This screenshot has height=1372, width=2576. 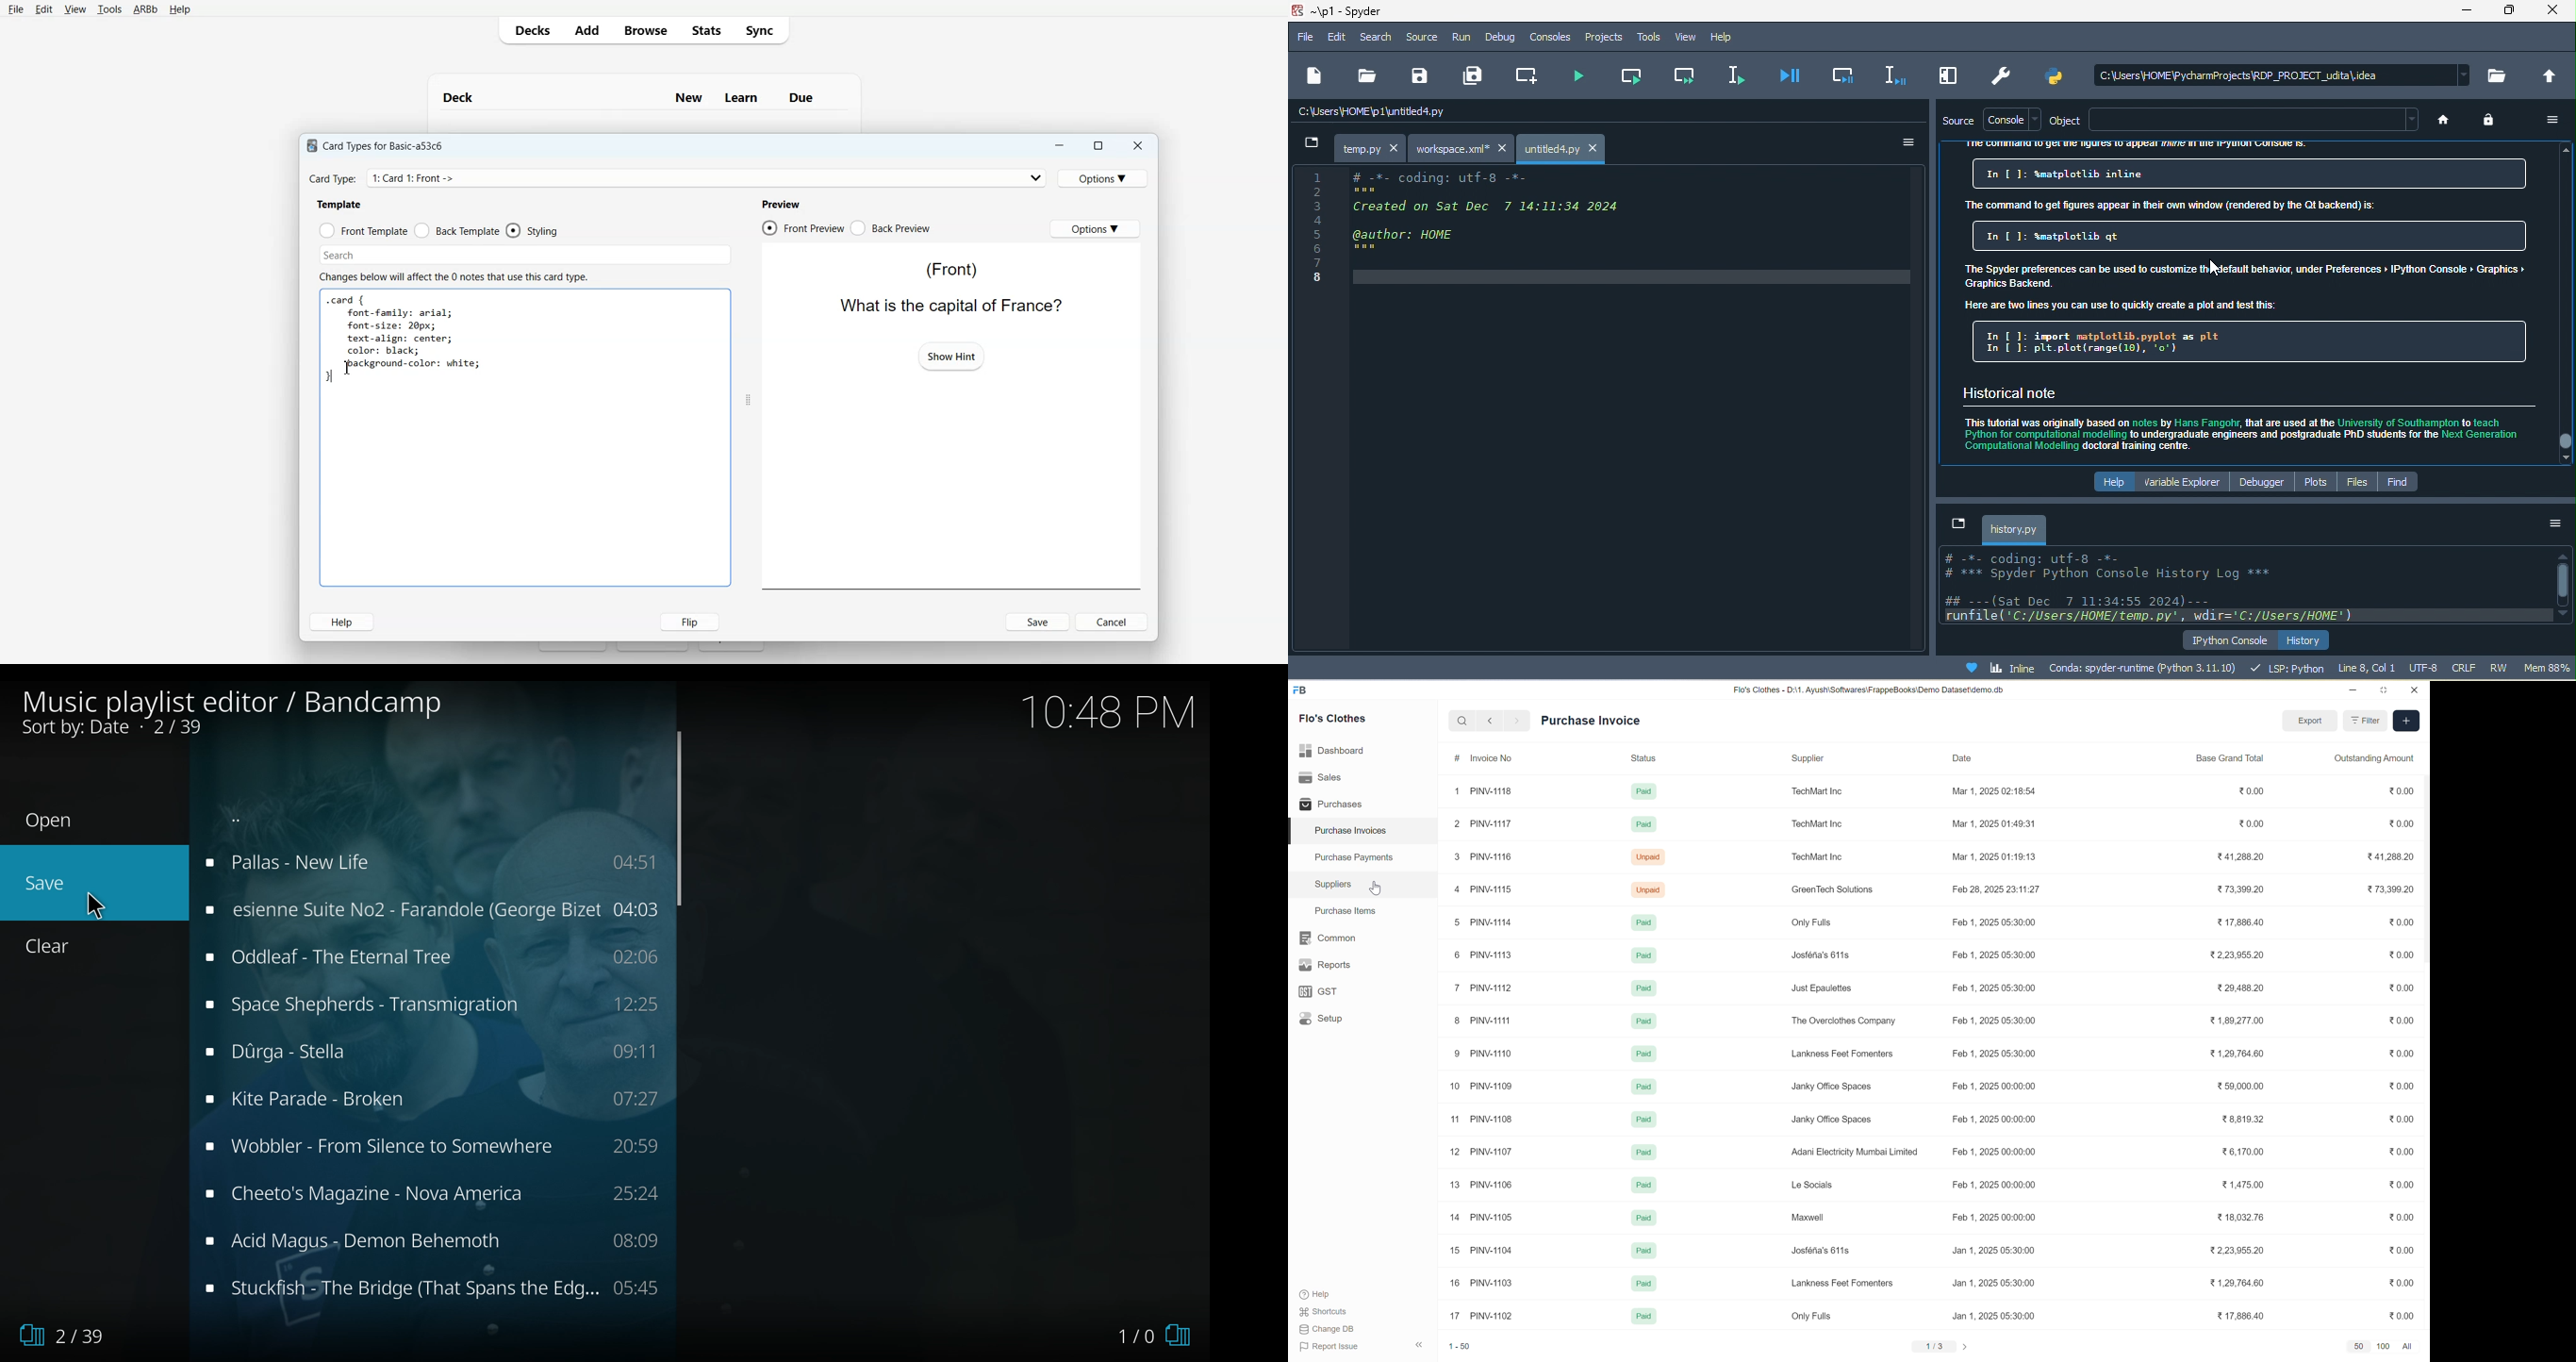 What do you see at coordinates (1642, 984) in the screenshot?
I see `Paid` at bounding box center [1642, 984].